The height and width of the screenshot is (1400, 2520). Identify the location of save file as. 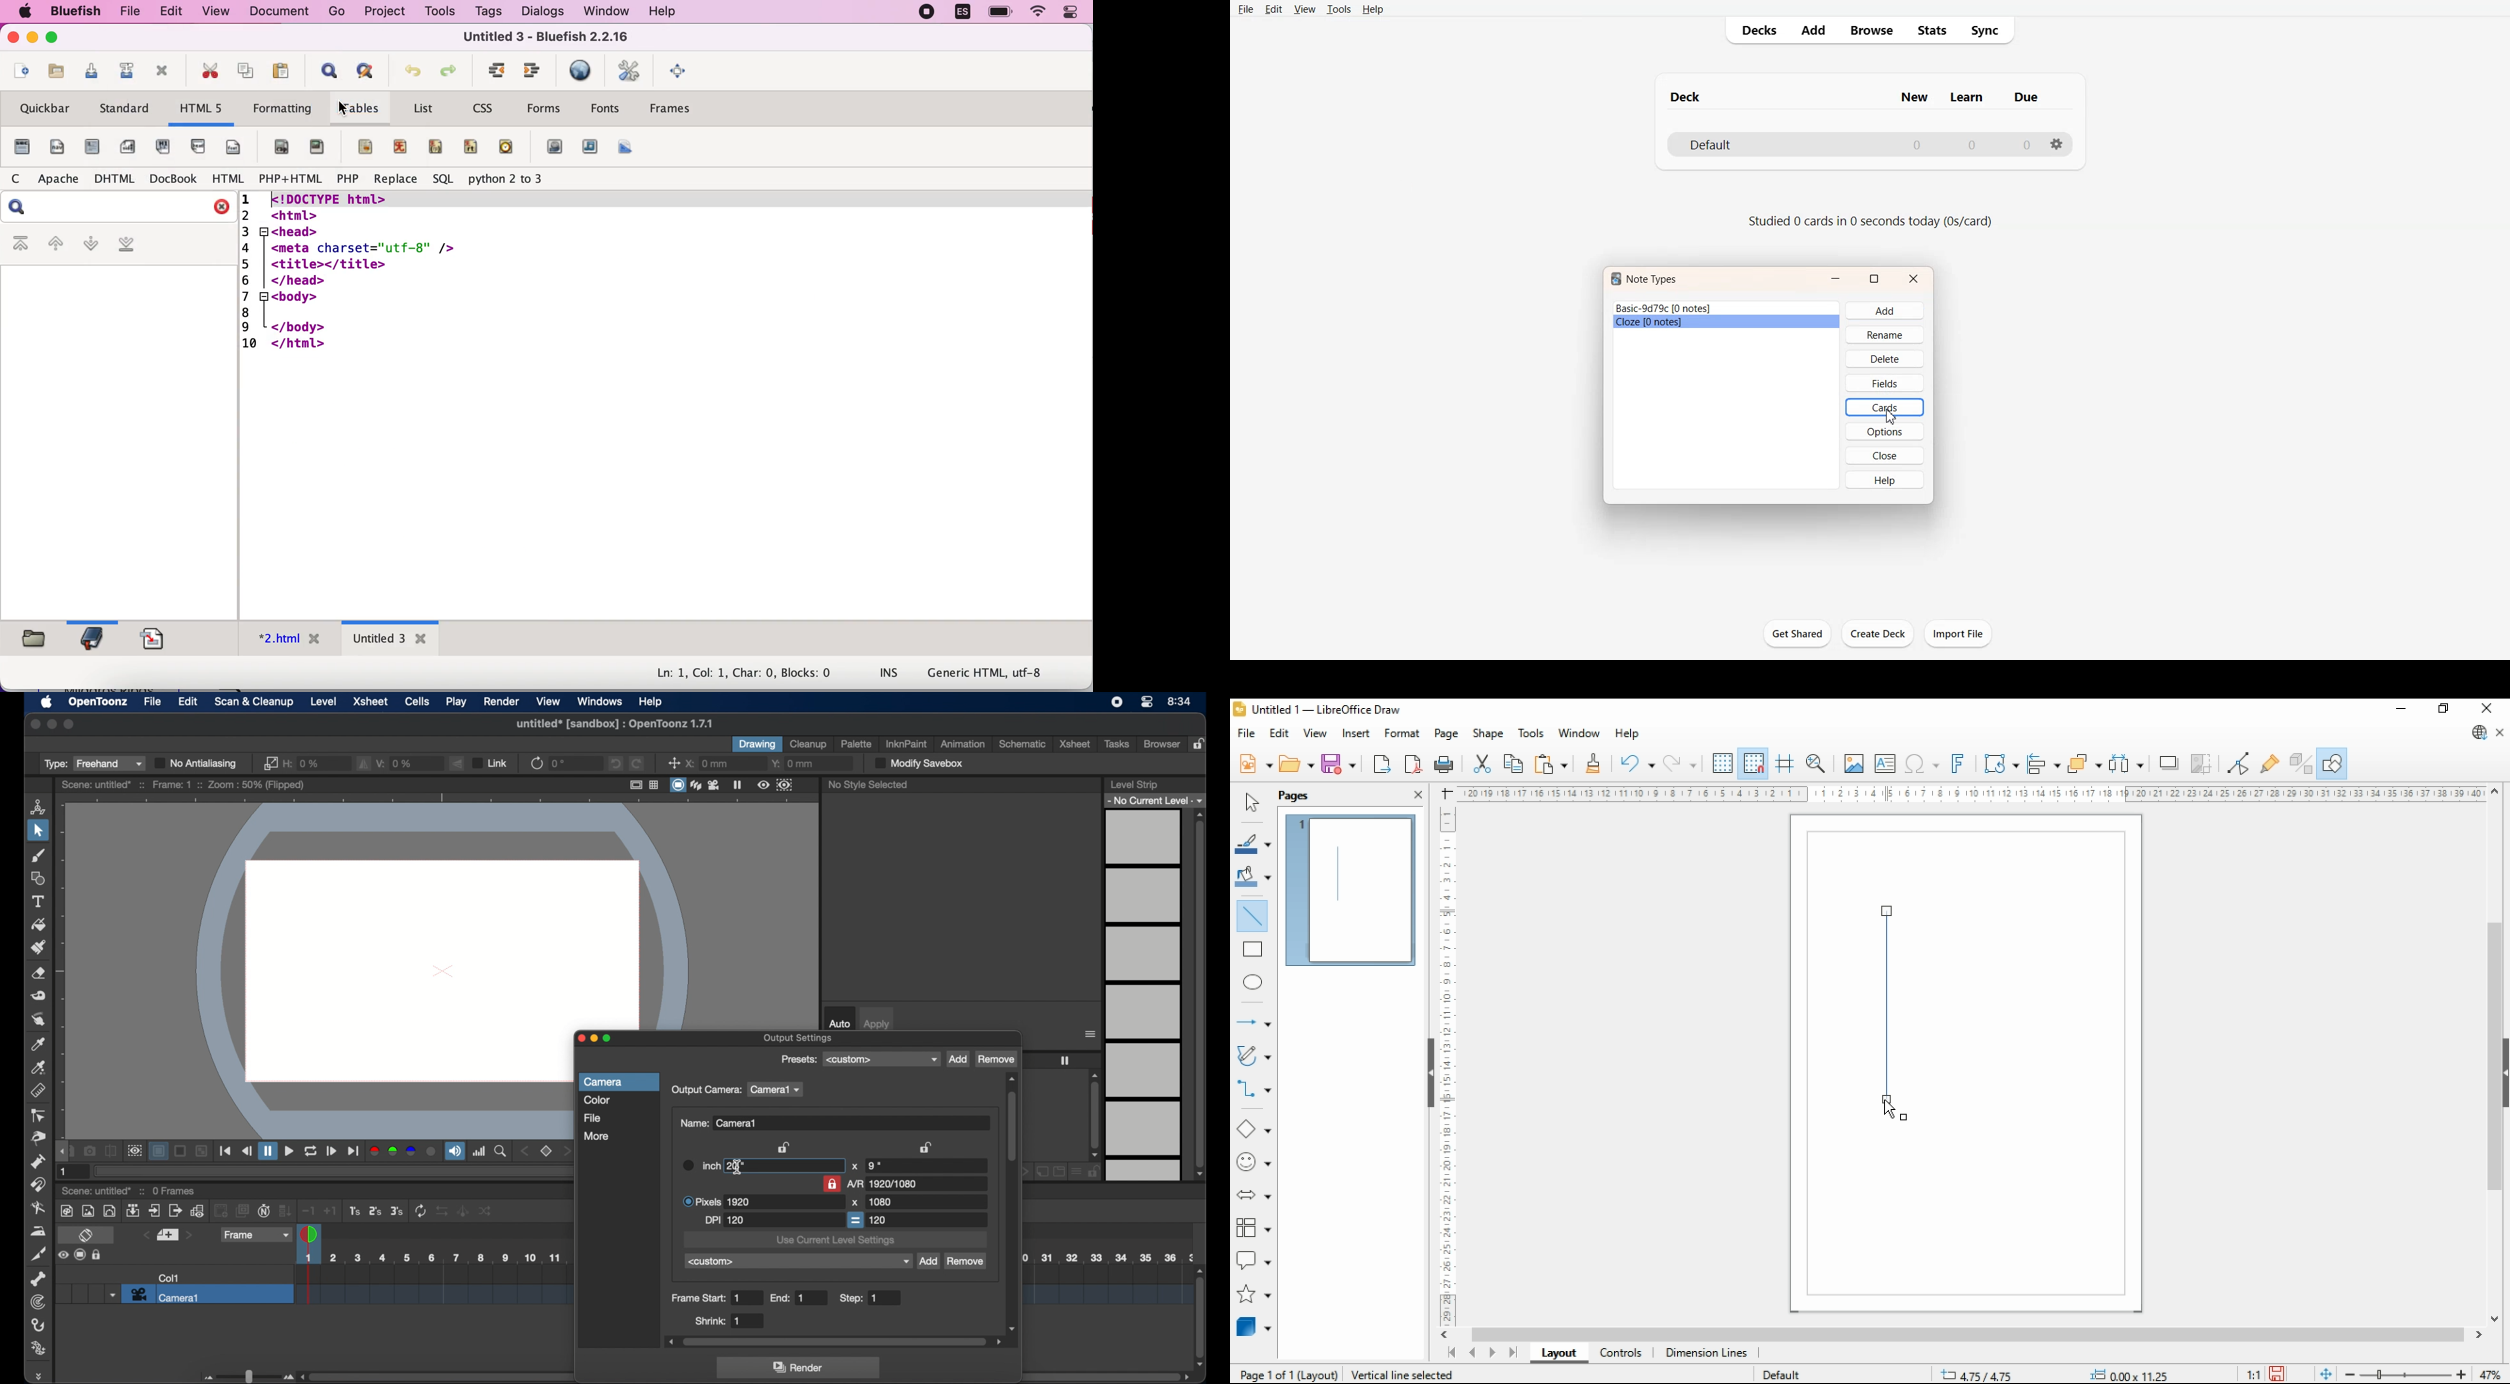
(121, 73).